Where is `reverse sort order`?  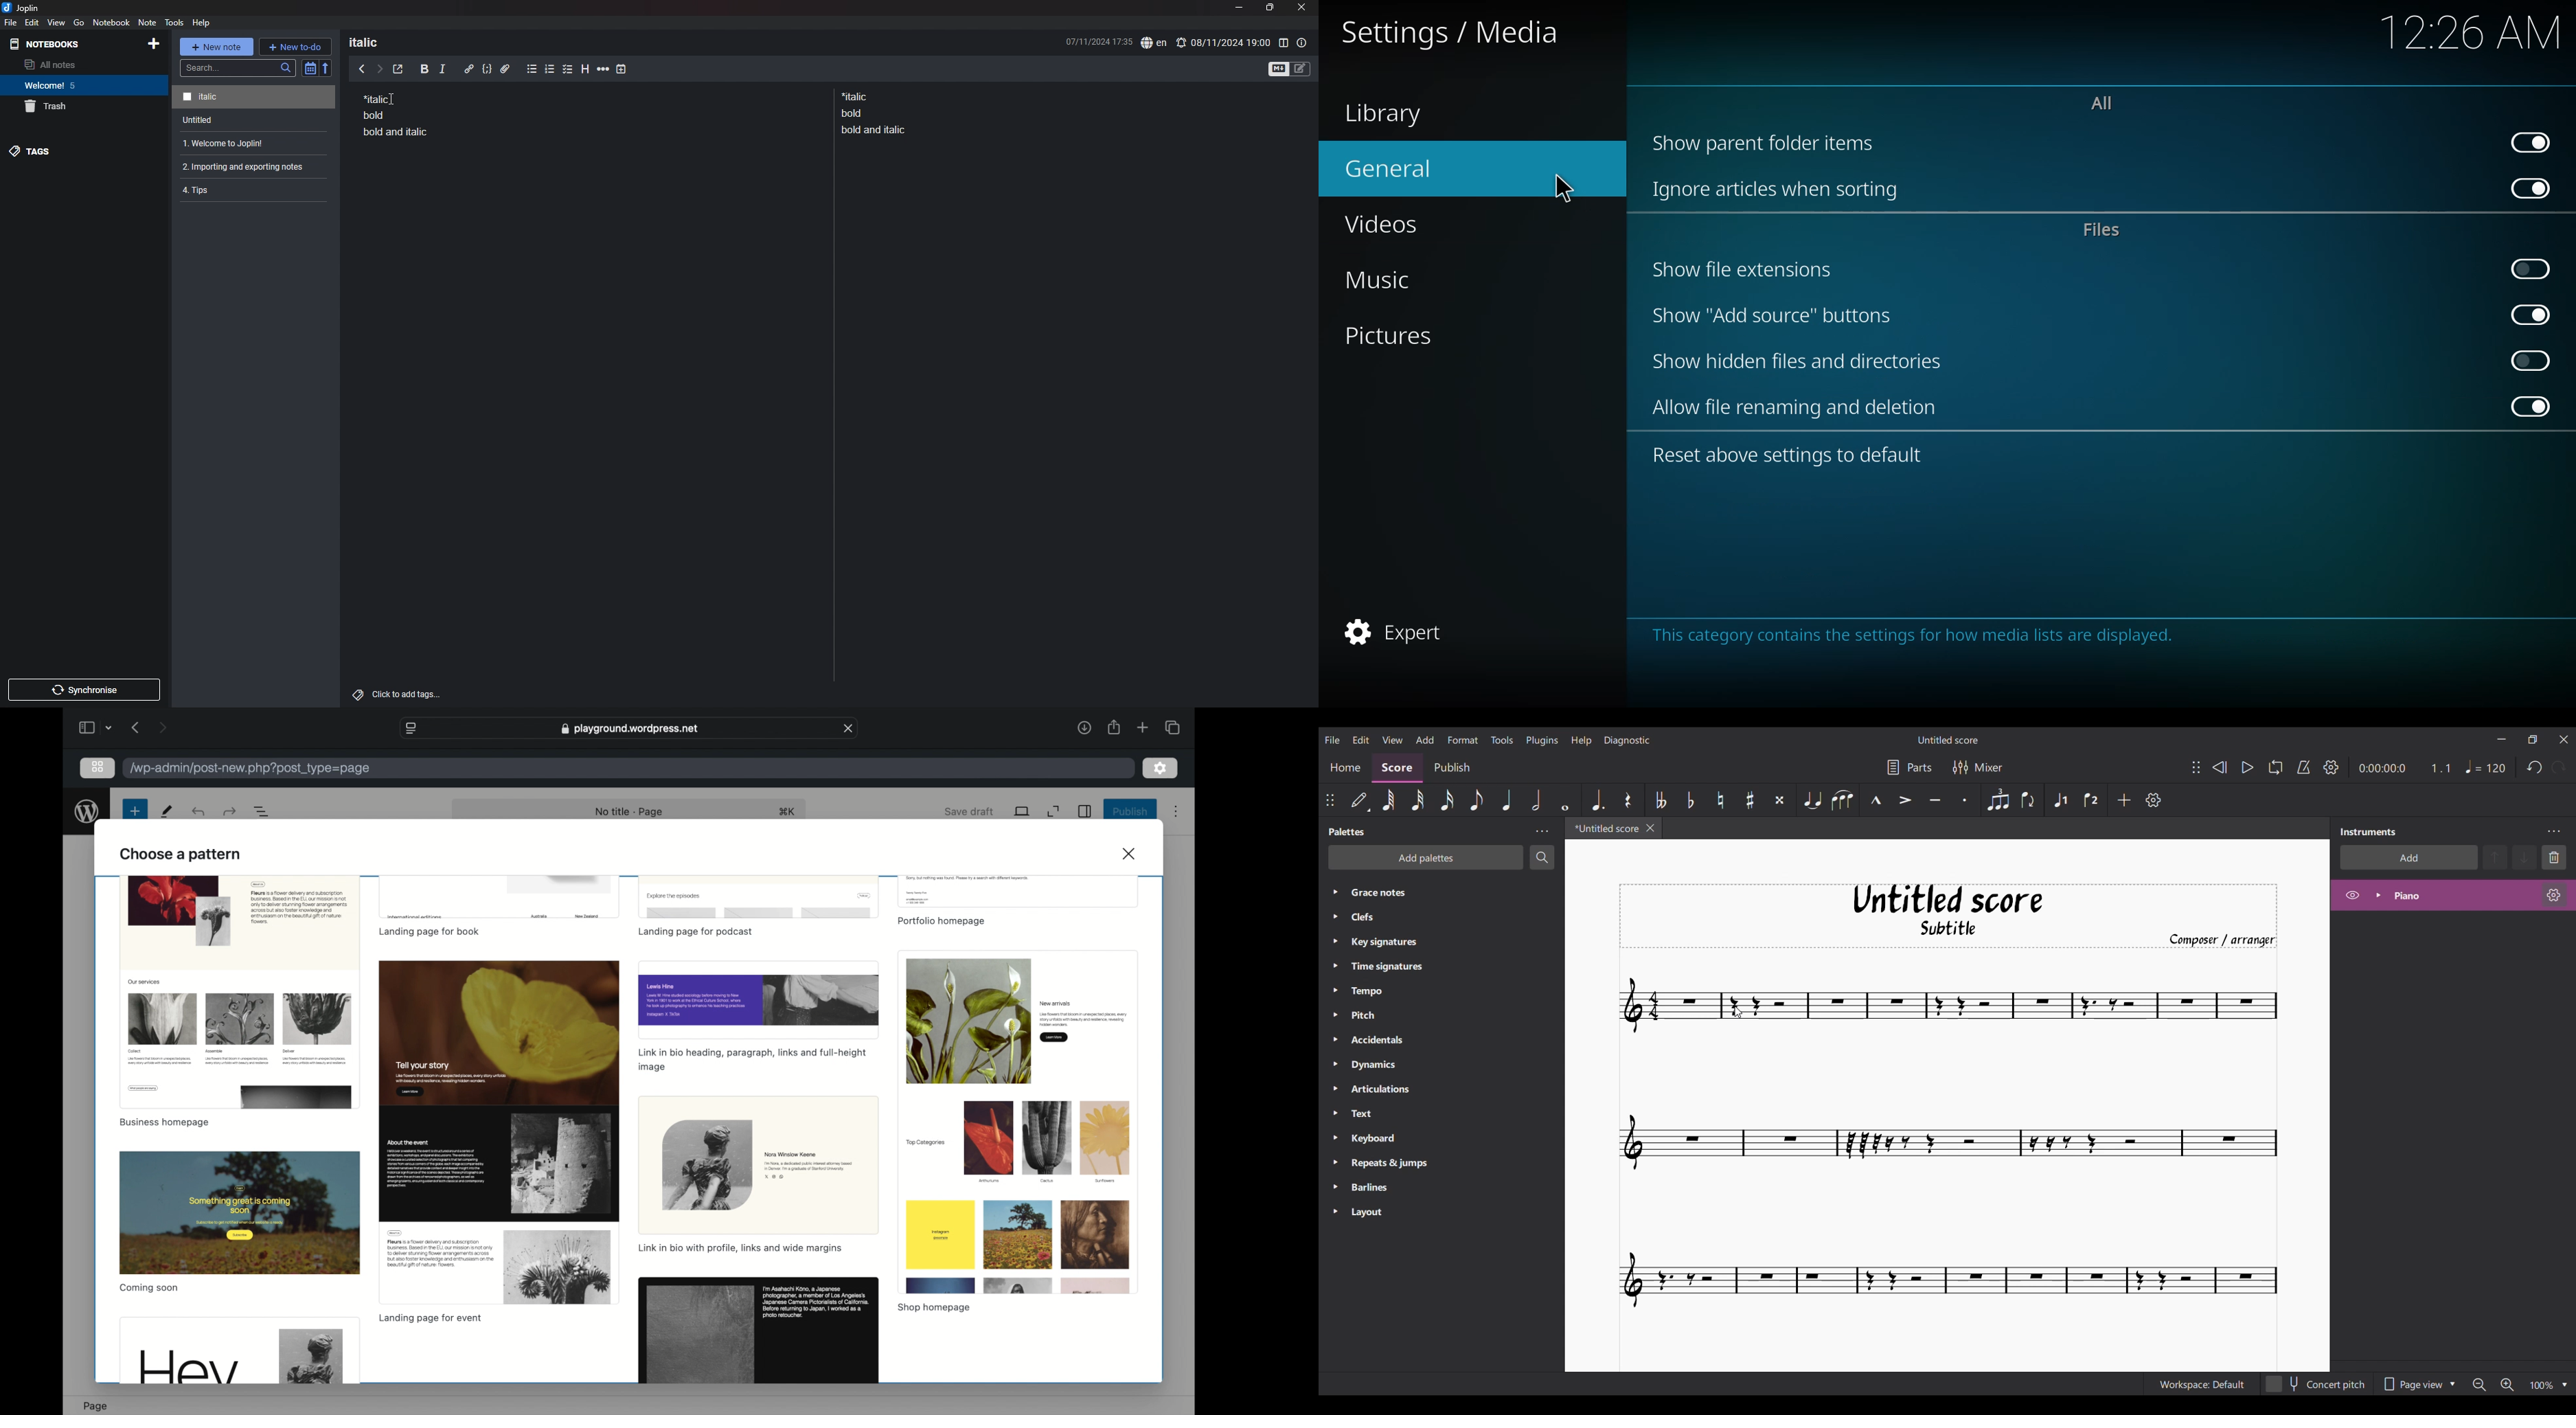 reverse sort order is located at coordinates (326, 67).